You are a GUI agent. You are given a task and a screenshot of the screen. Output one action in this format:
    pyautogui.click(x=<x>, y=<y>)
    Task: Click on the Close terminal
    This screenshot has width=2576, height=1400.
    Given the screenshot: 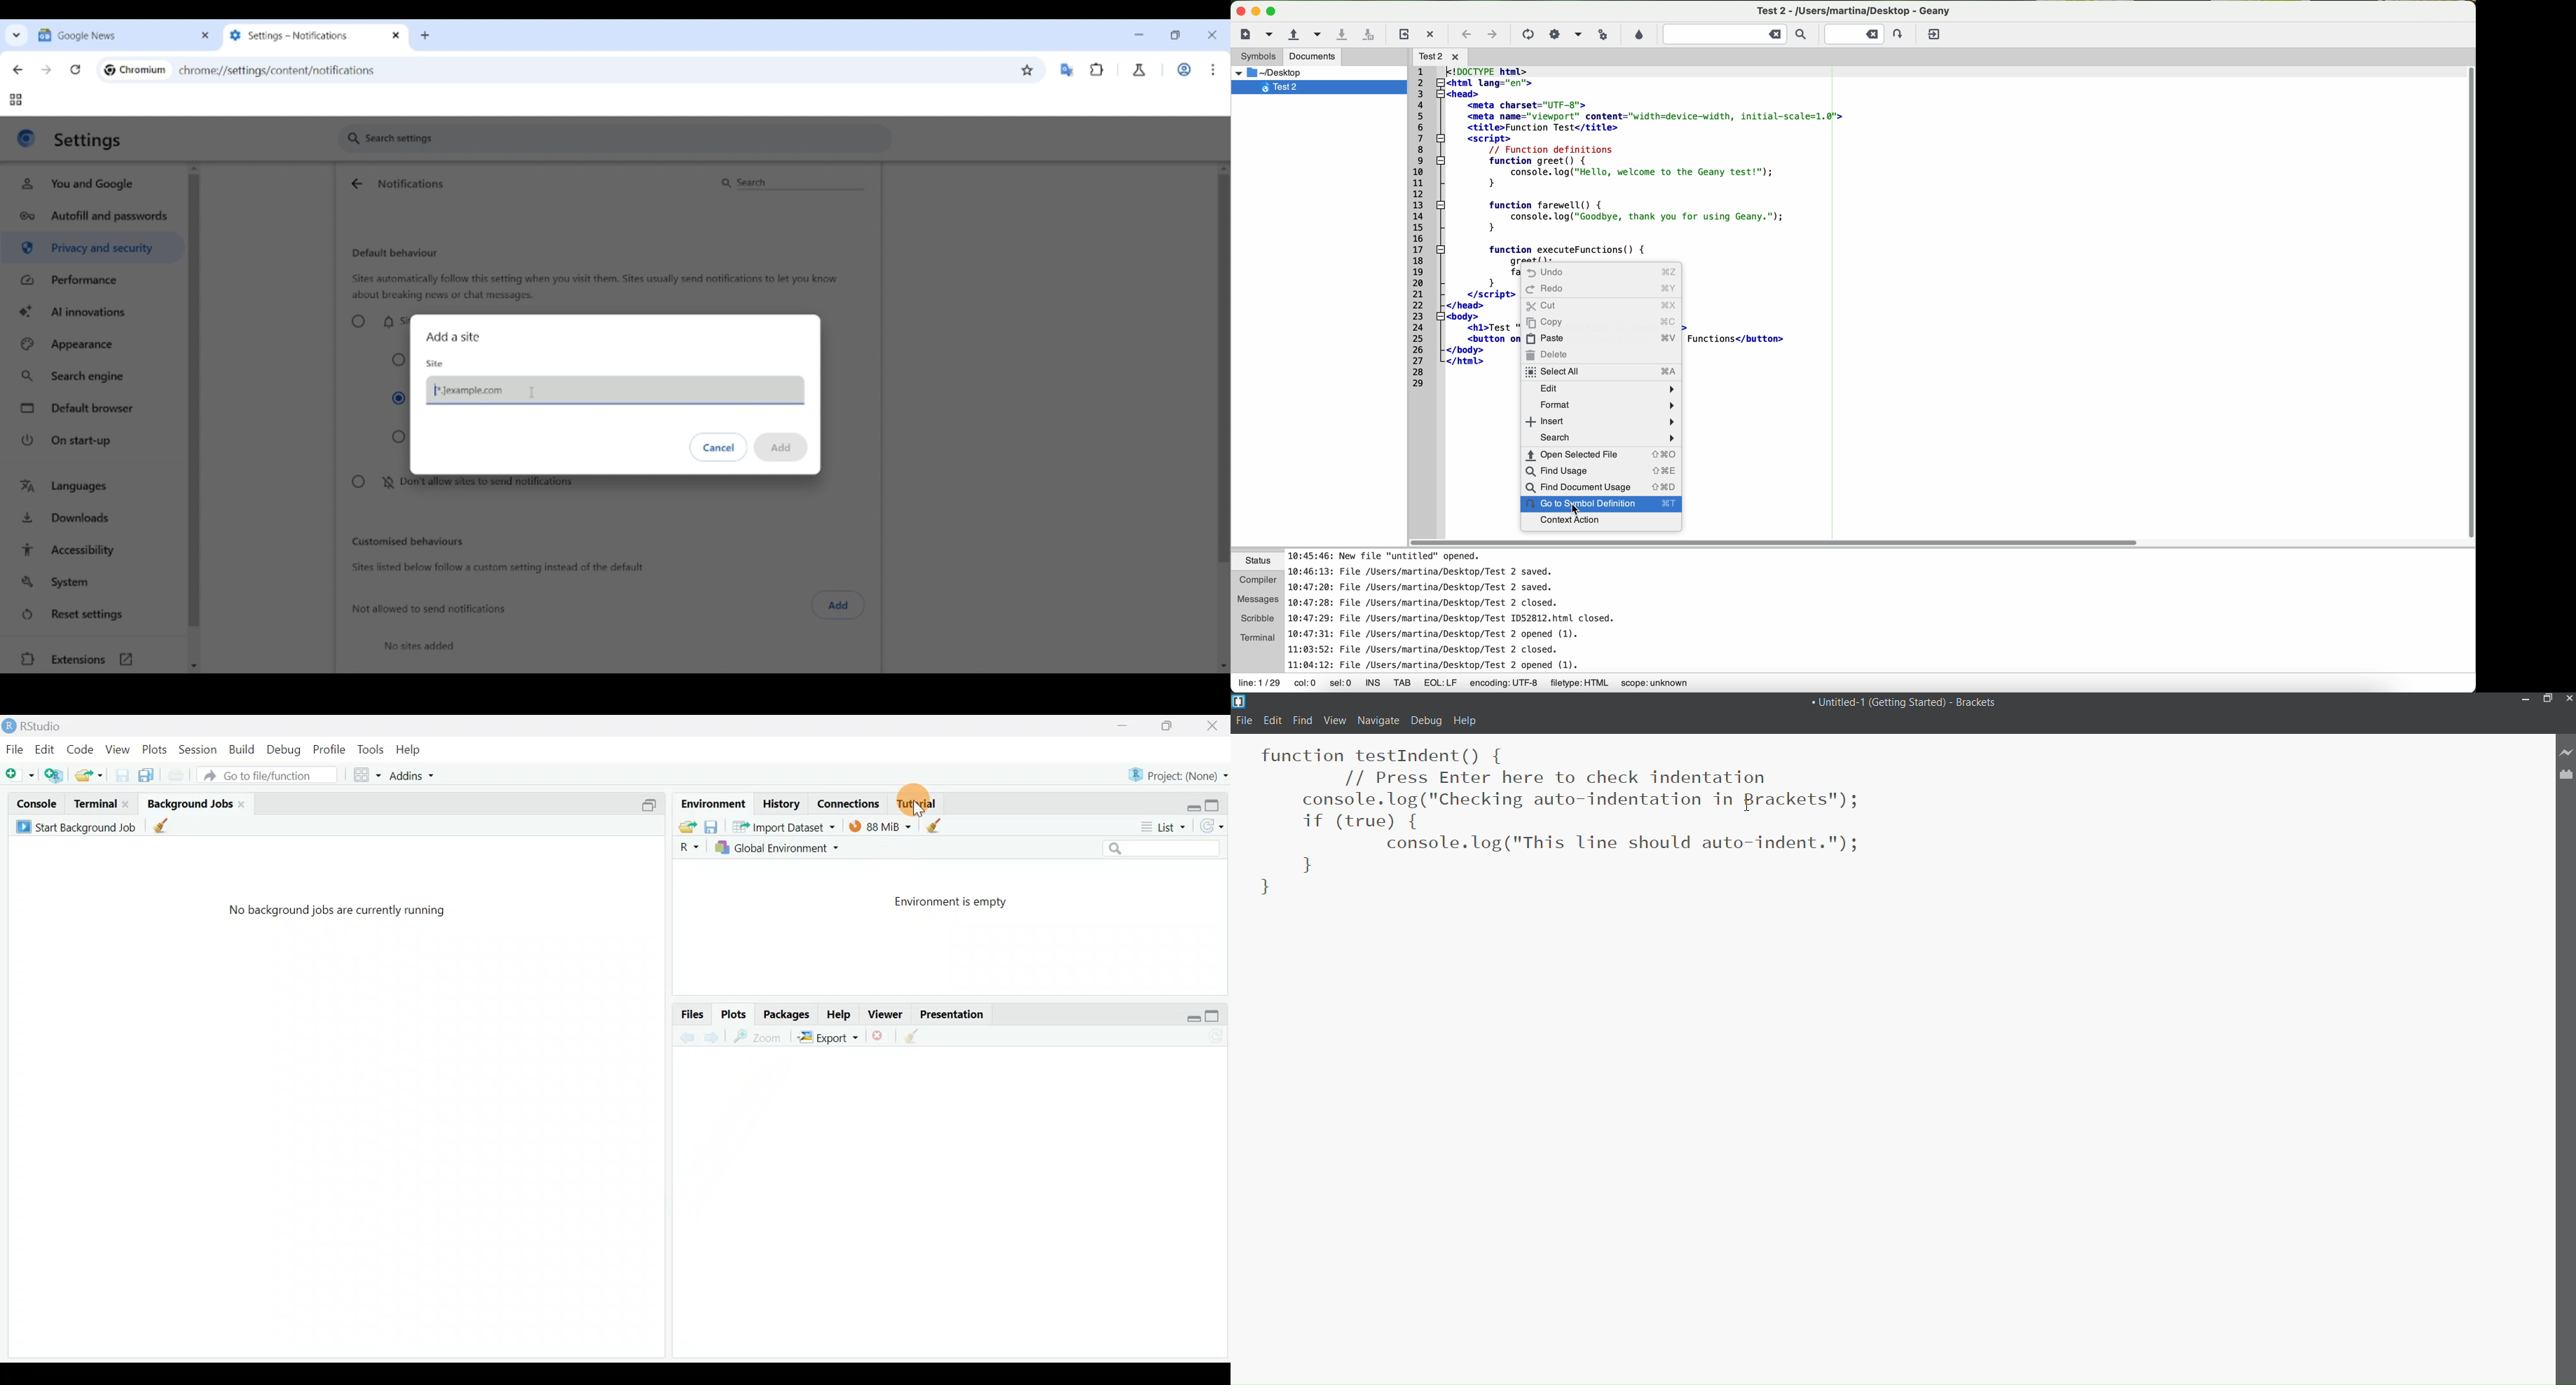 What is the action you would take?
    pyautogui.click(x=126, y=803)
    